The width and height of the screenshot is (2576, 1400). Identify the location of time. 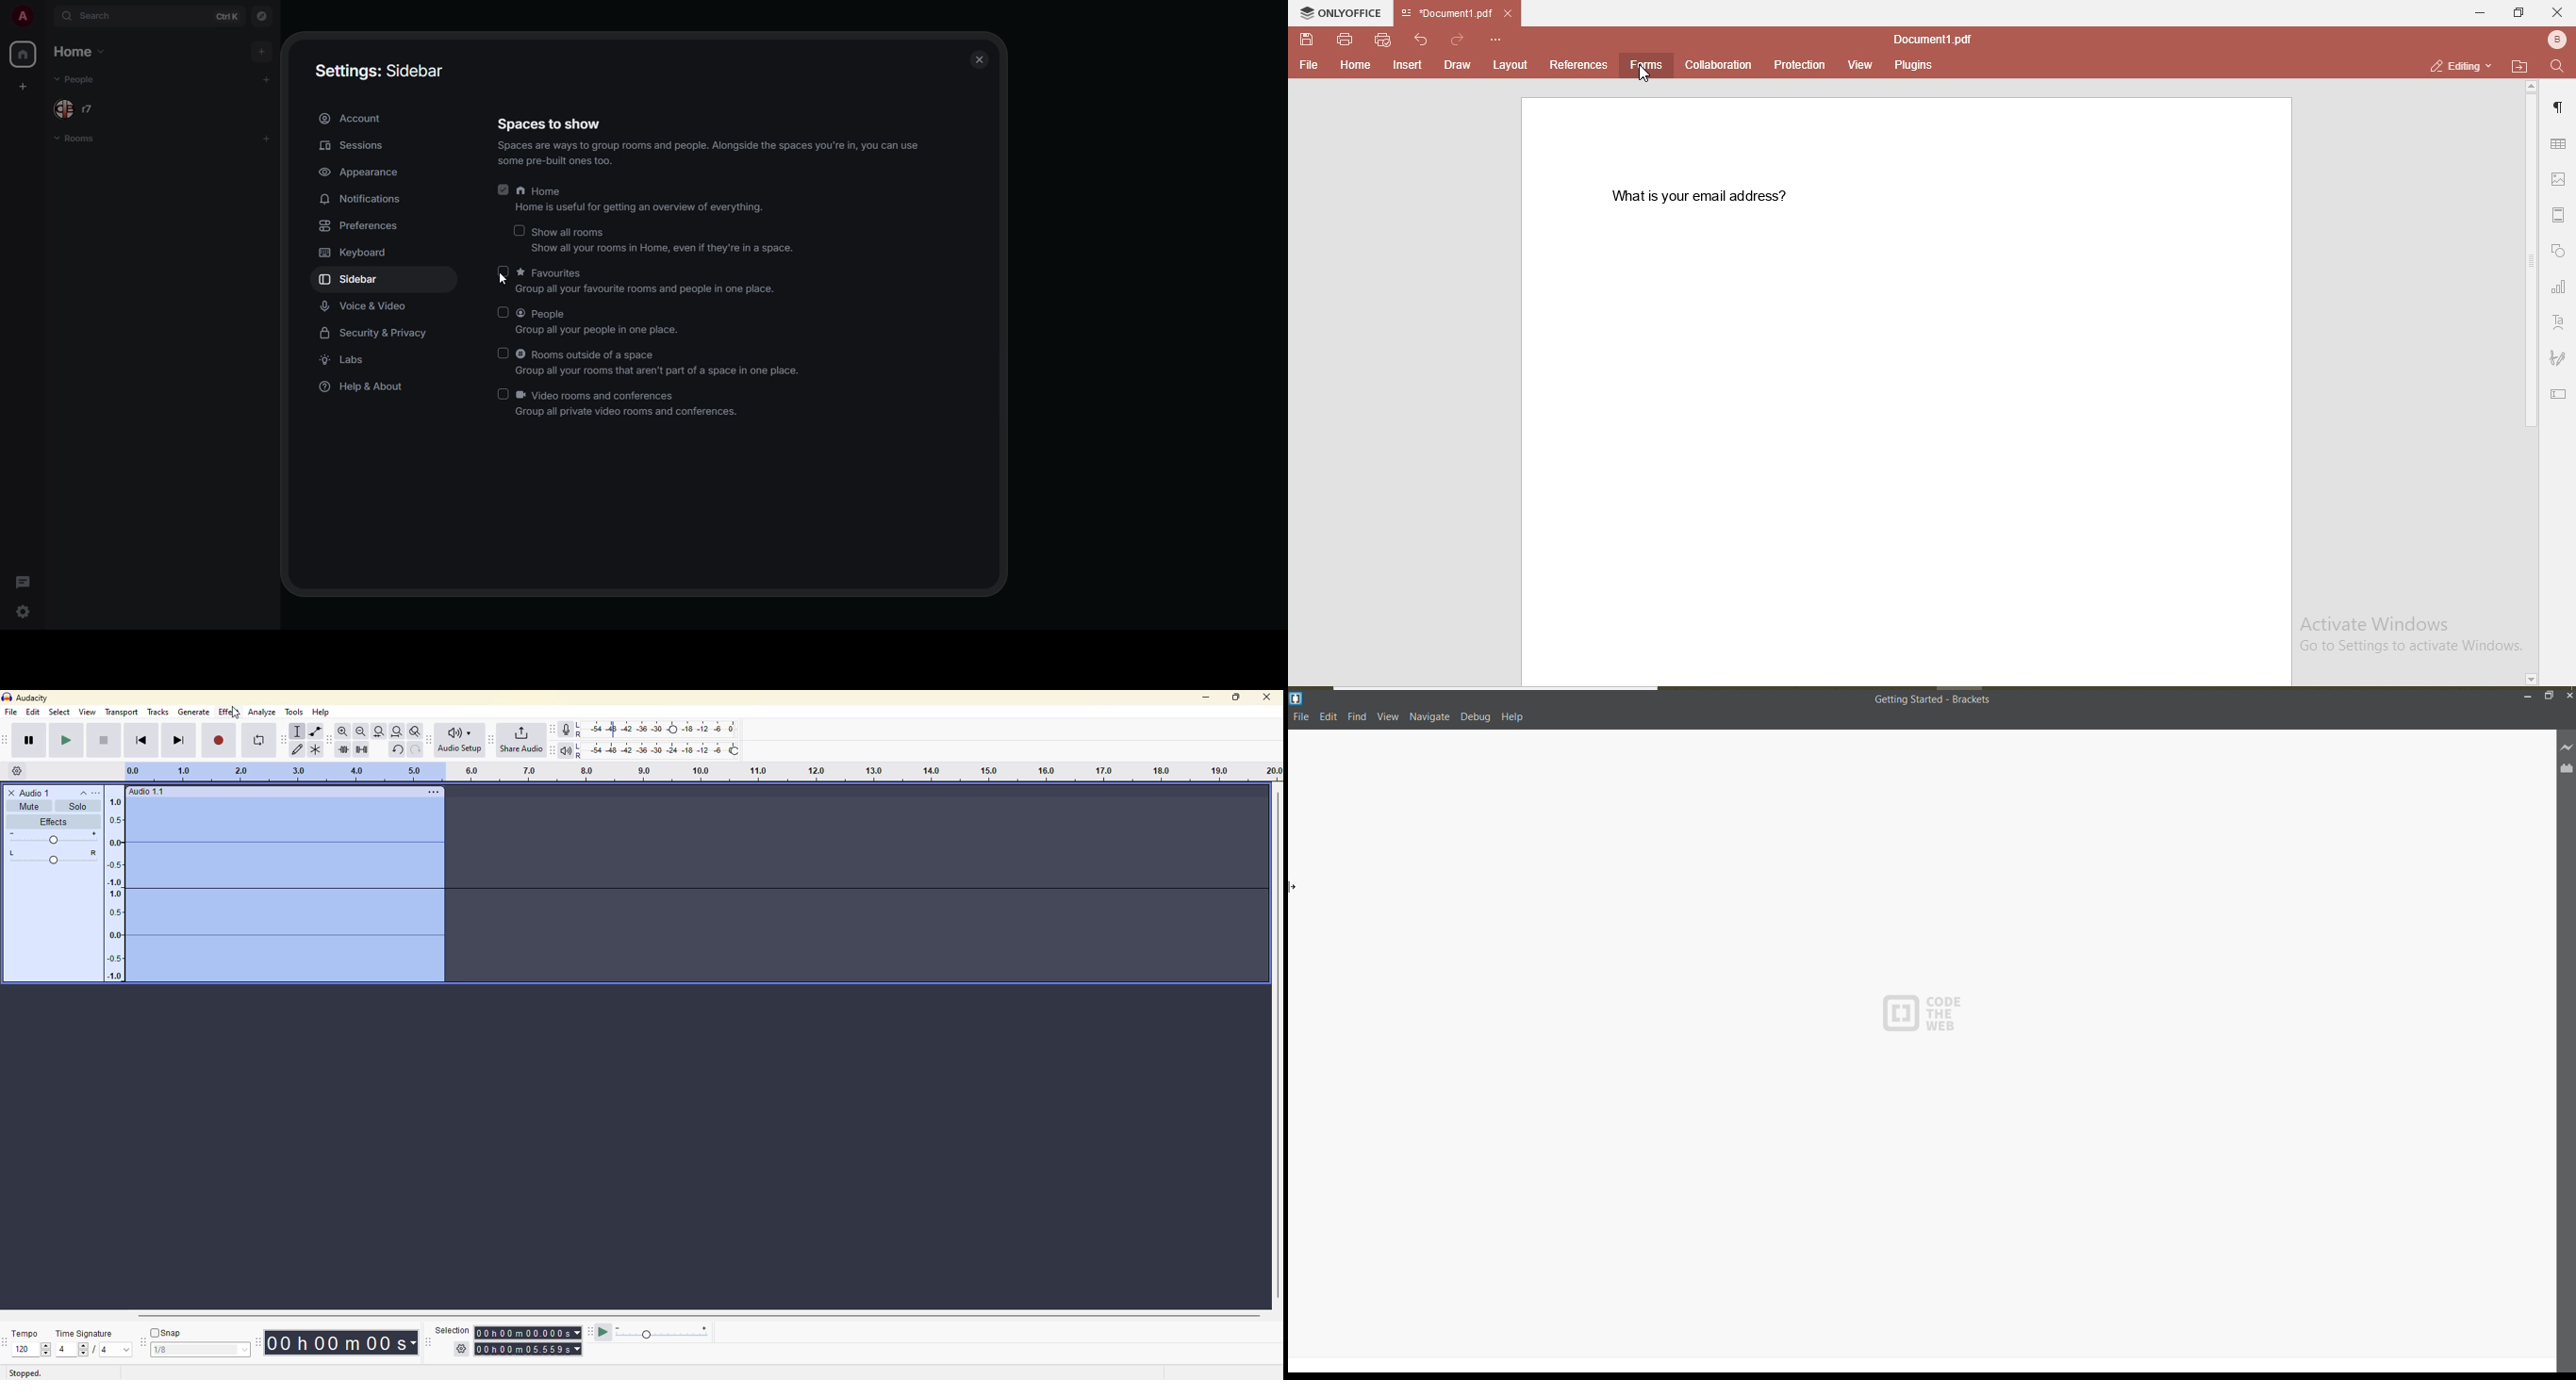
(529, 1330).